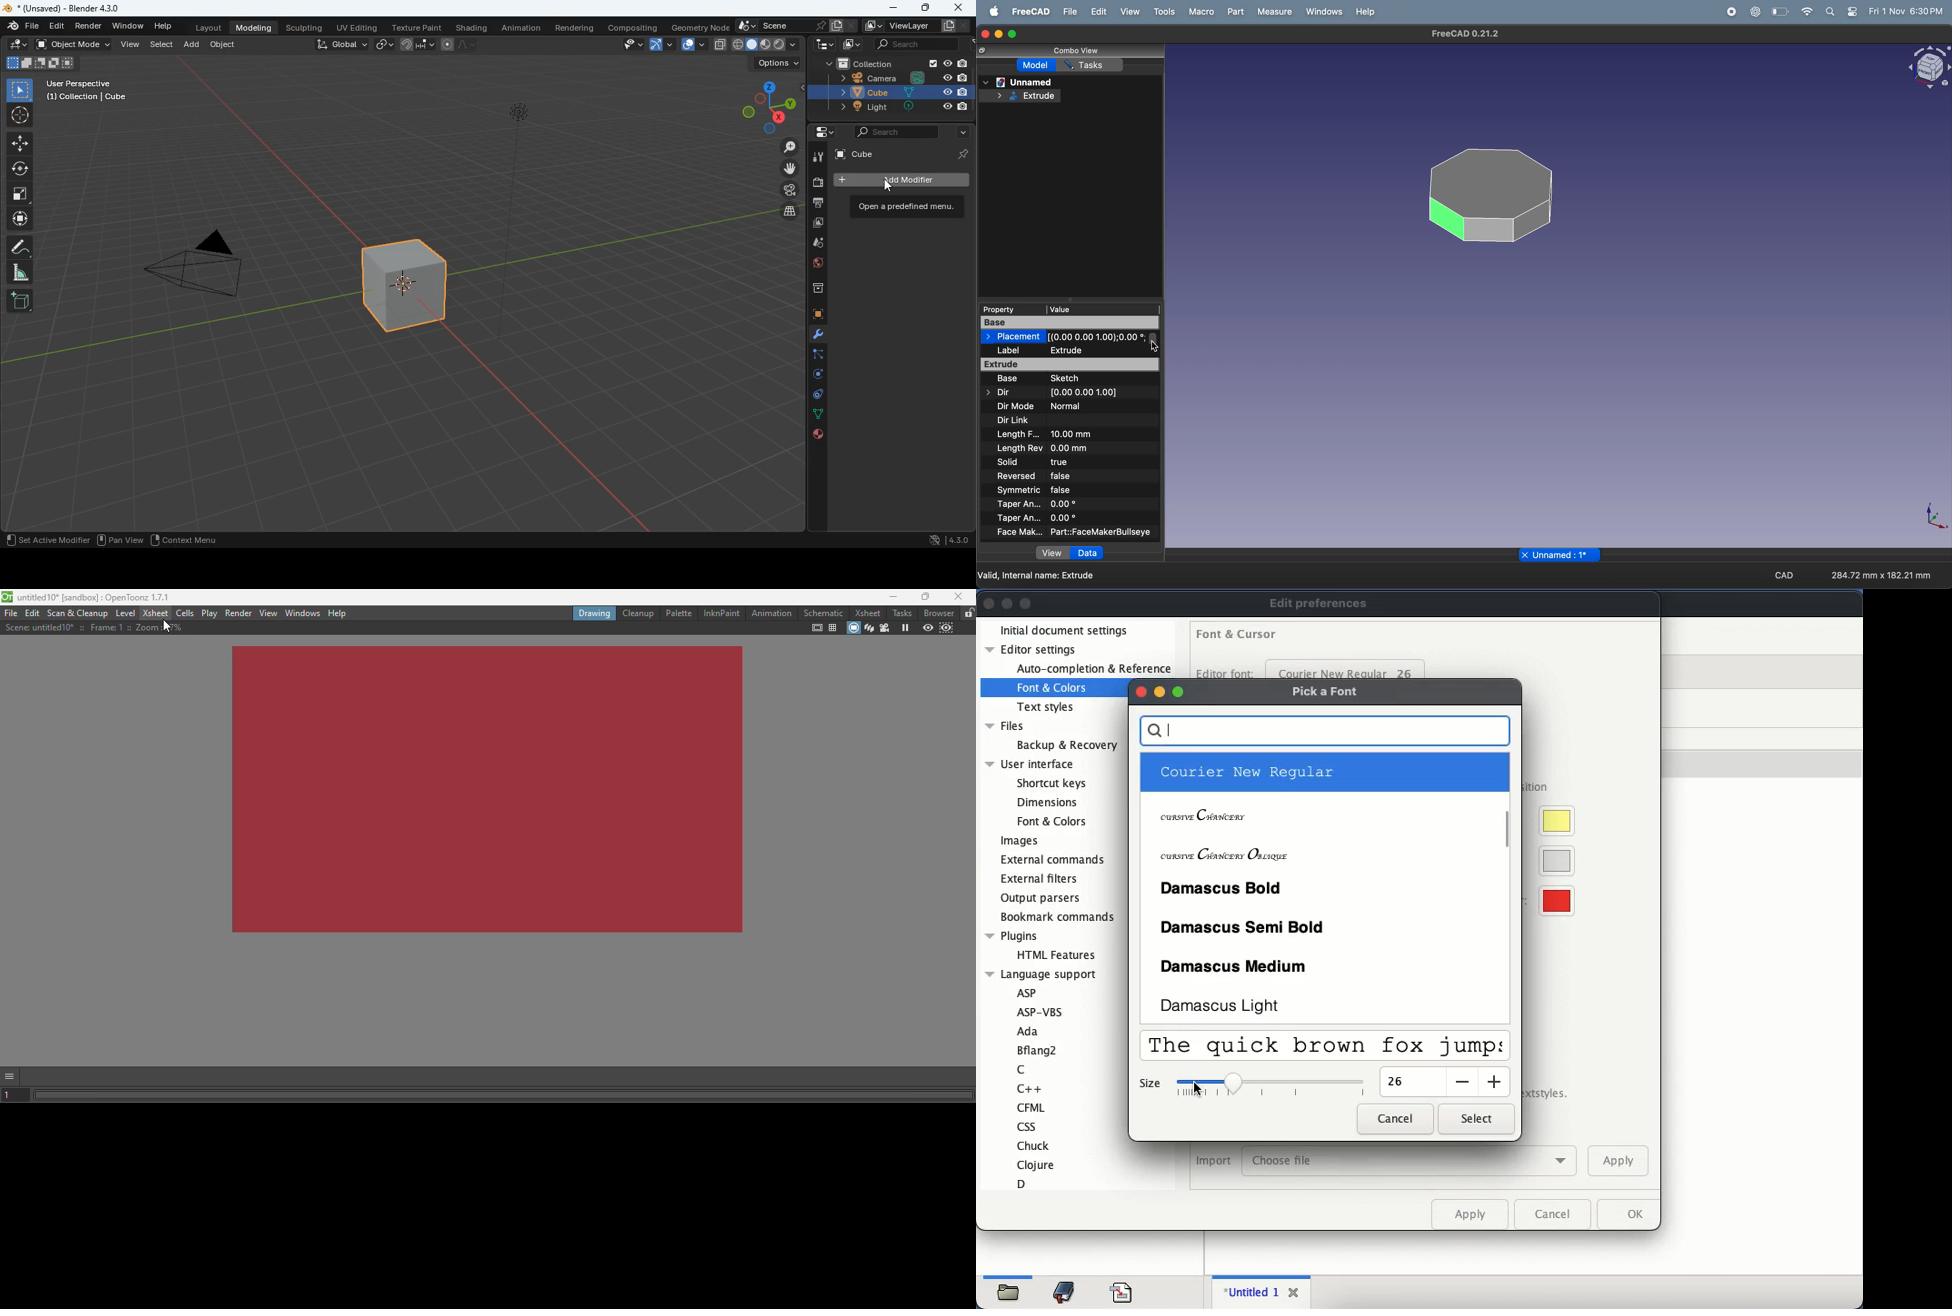 This screenshot has width=1960, height=1316. Describe the element at coordinates (1631, 1215) in the screenshot. I see `ok` at that location.